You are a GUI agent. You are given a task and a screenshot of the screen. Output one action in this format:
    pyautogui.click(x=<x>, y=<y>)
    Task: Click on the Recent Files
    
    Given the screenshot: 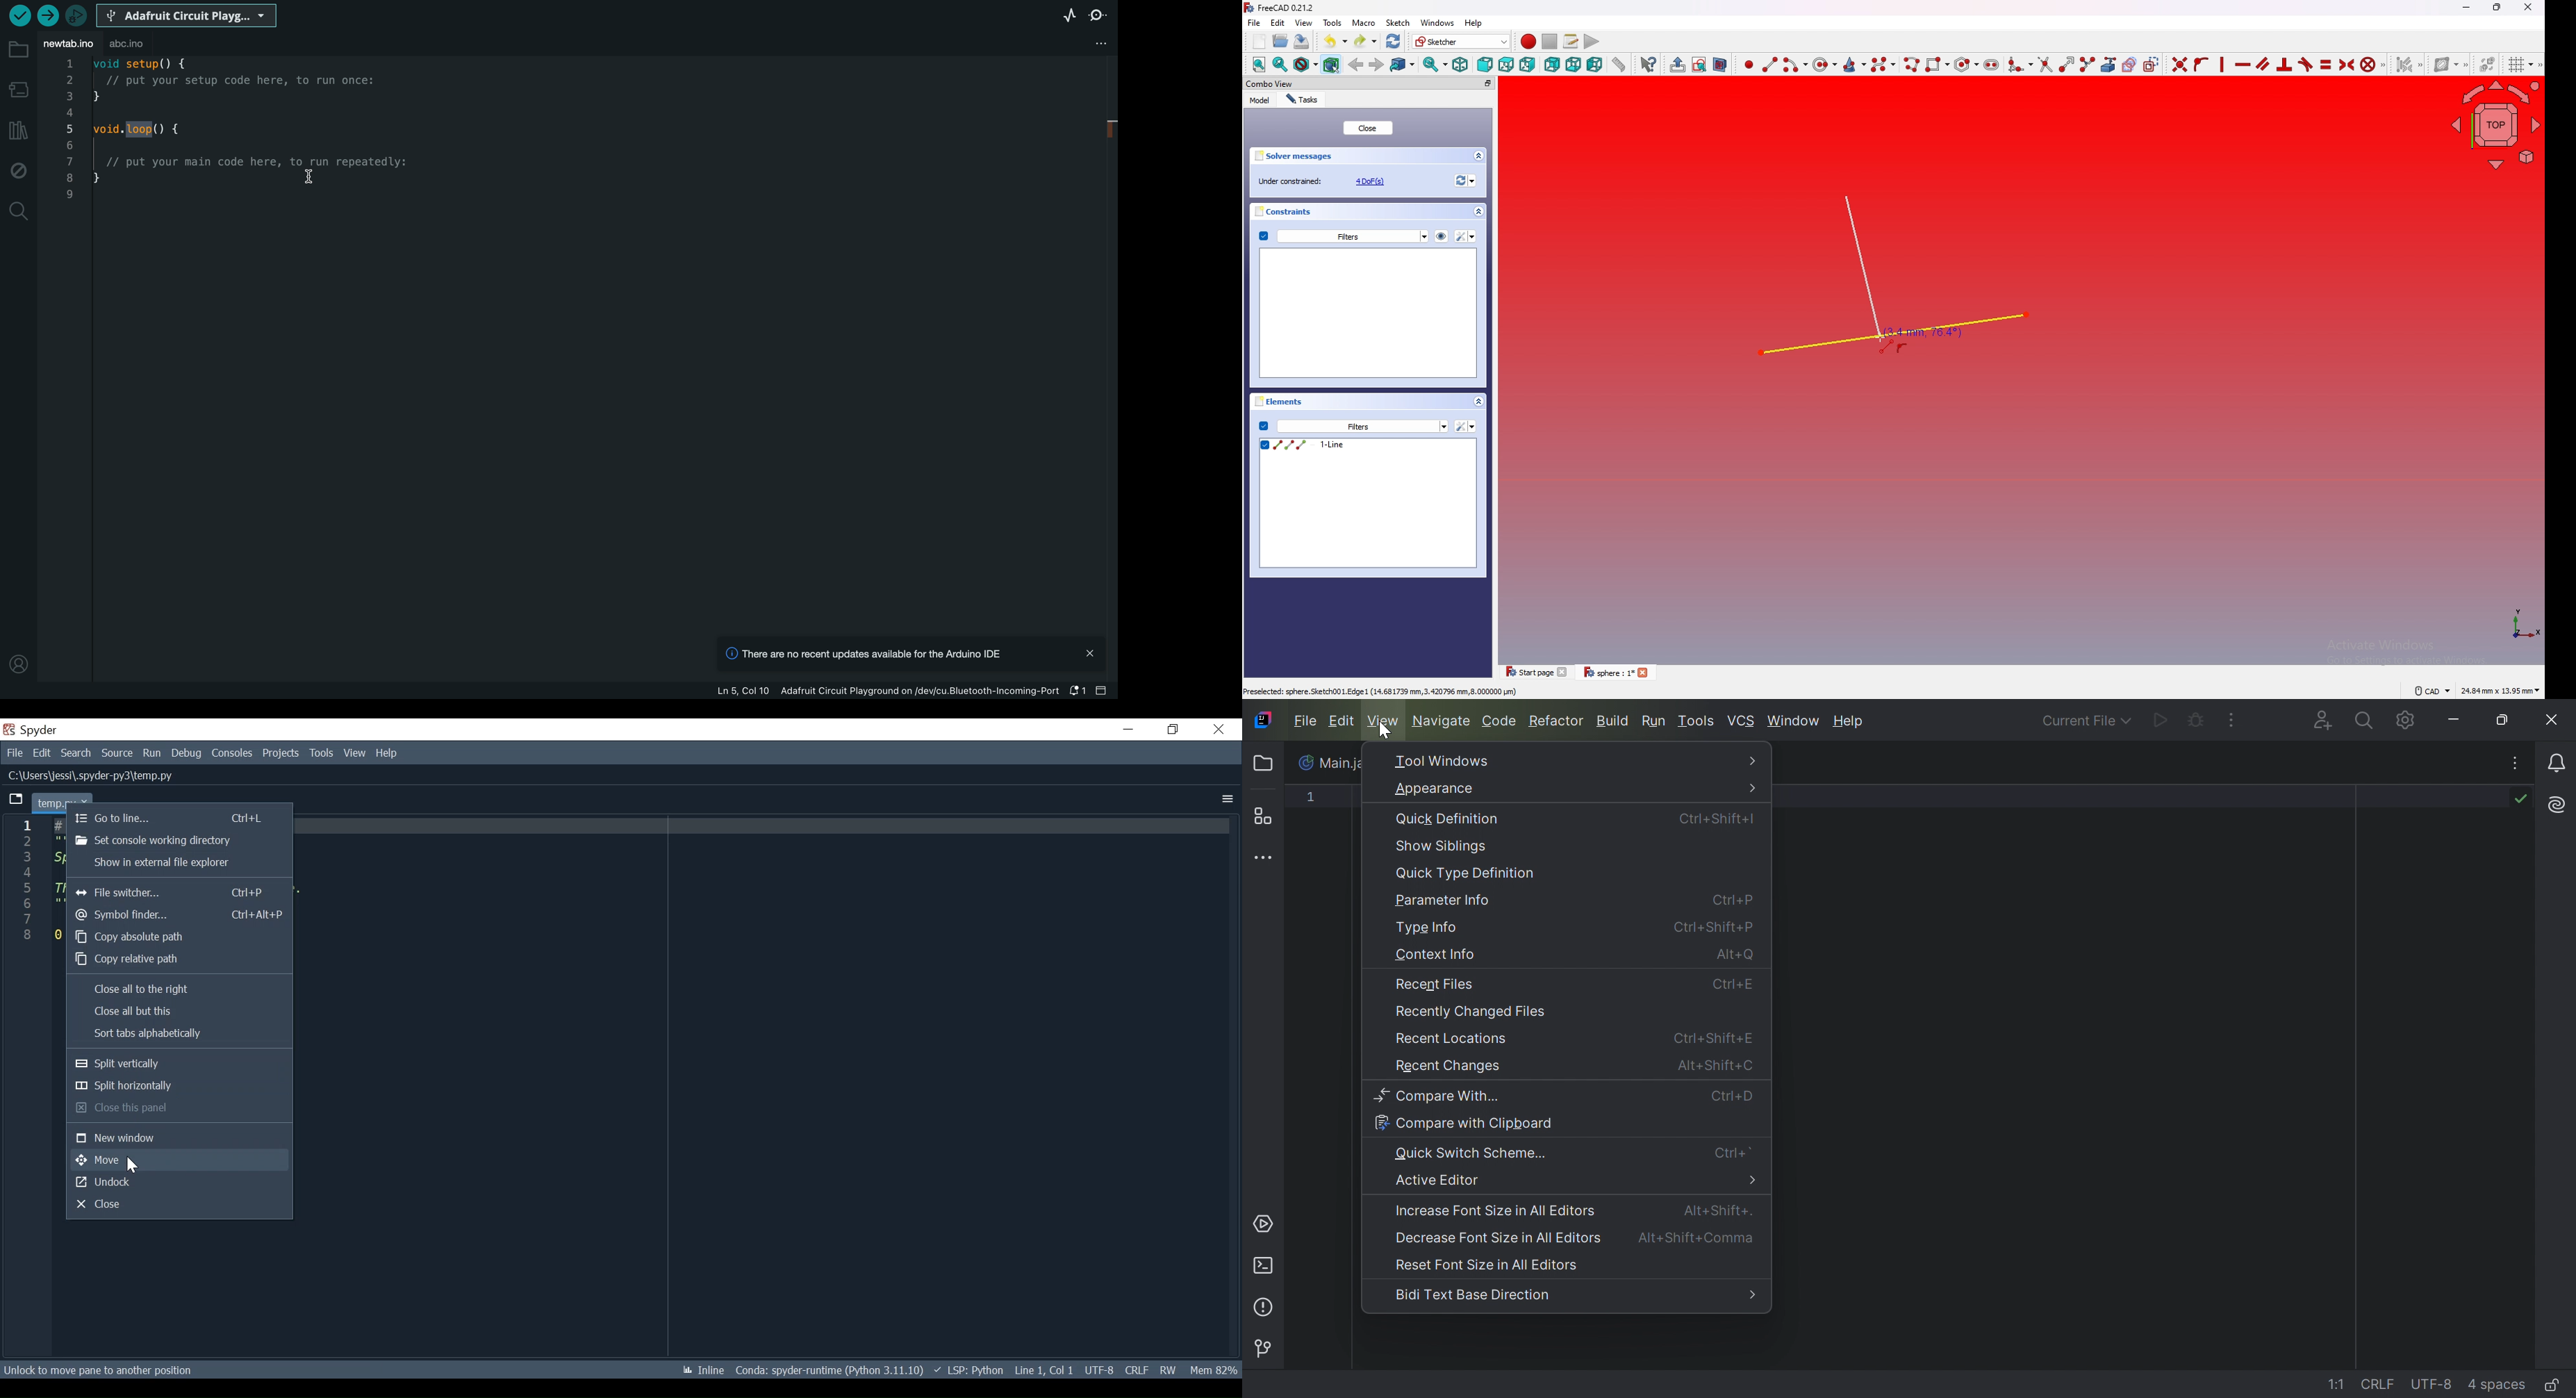 What is the action you would take?
    pyautogui.click(x=1434, y=985)
    